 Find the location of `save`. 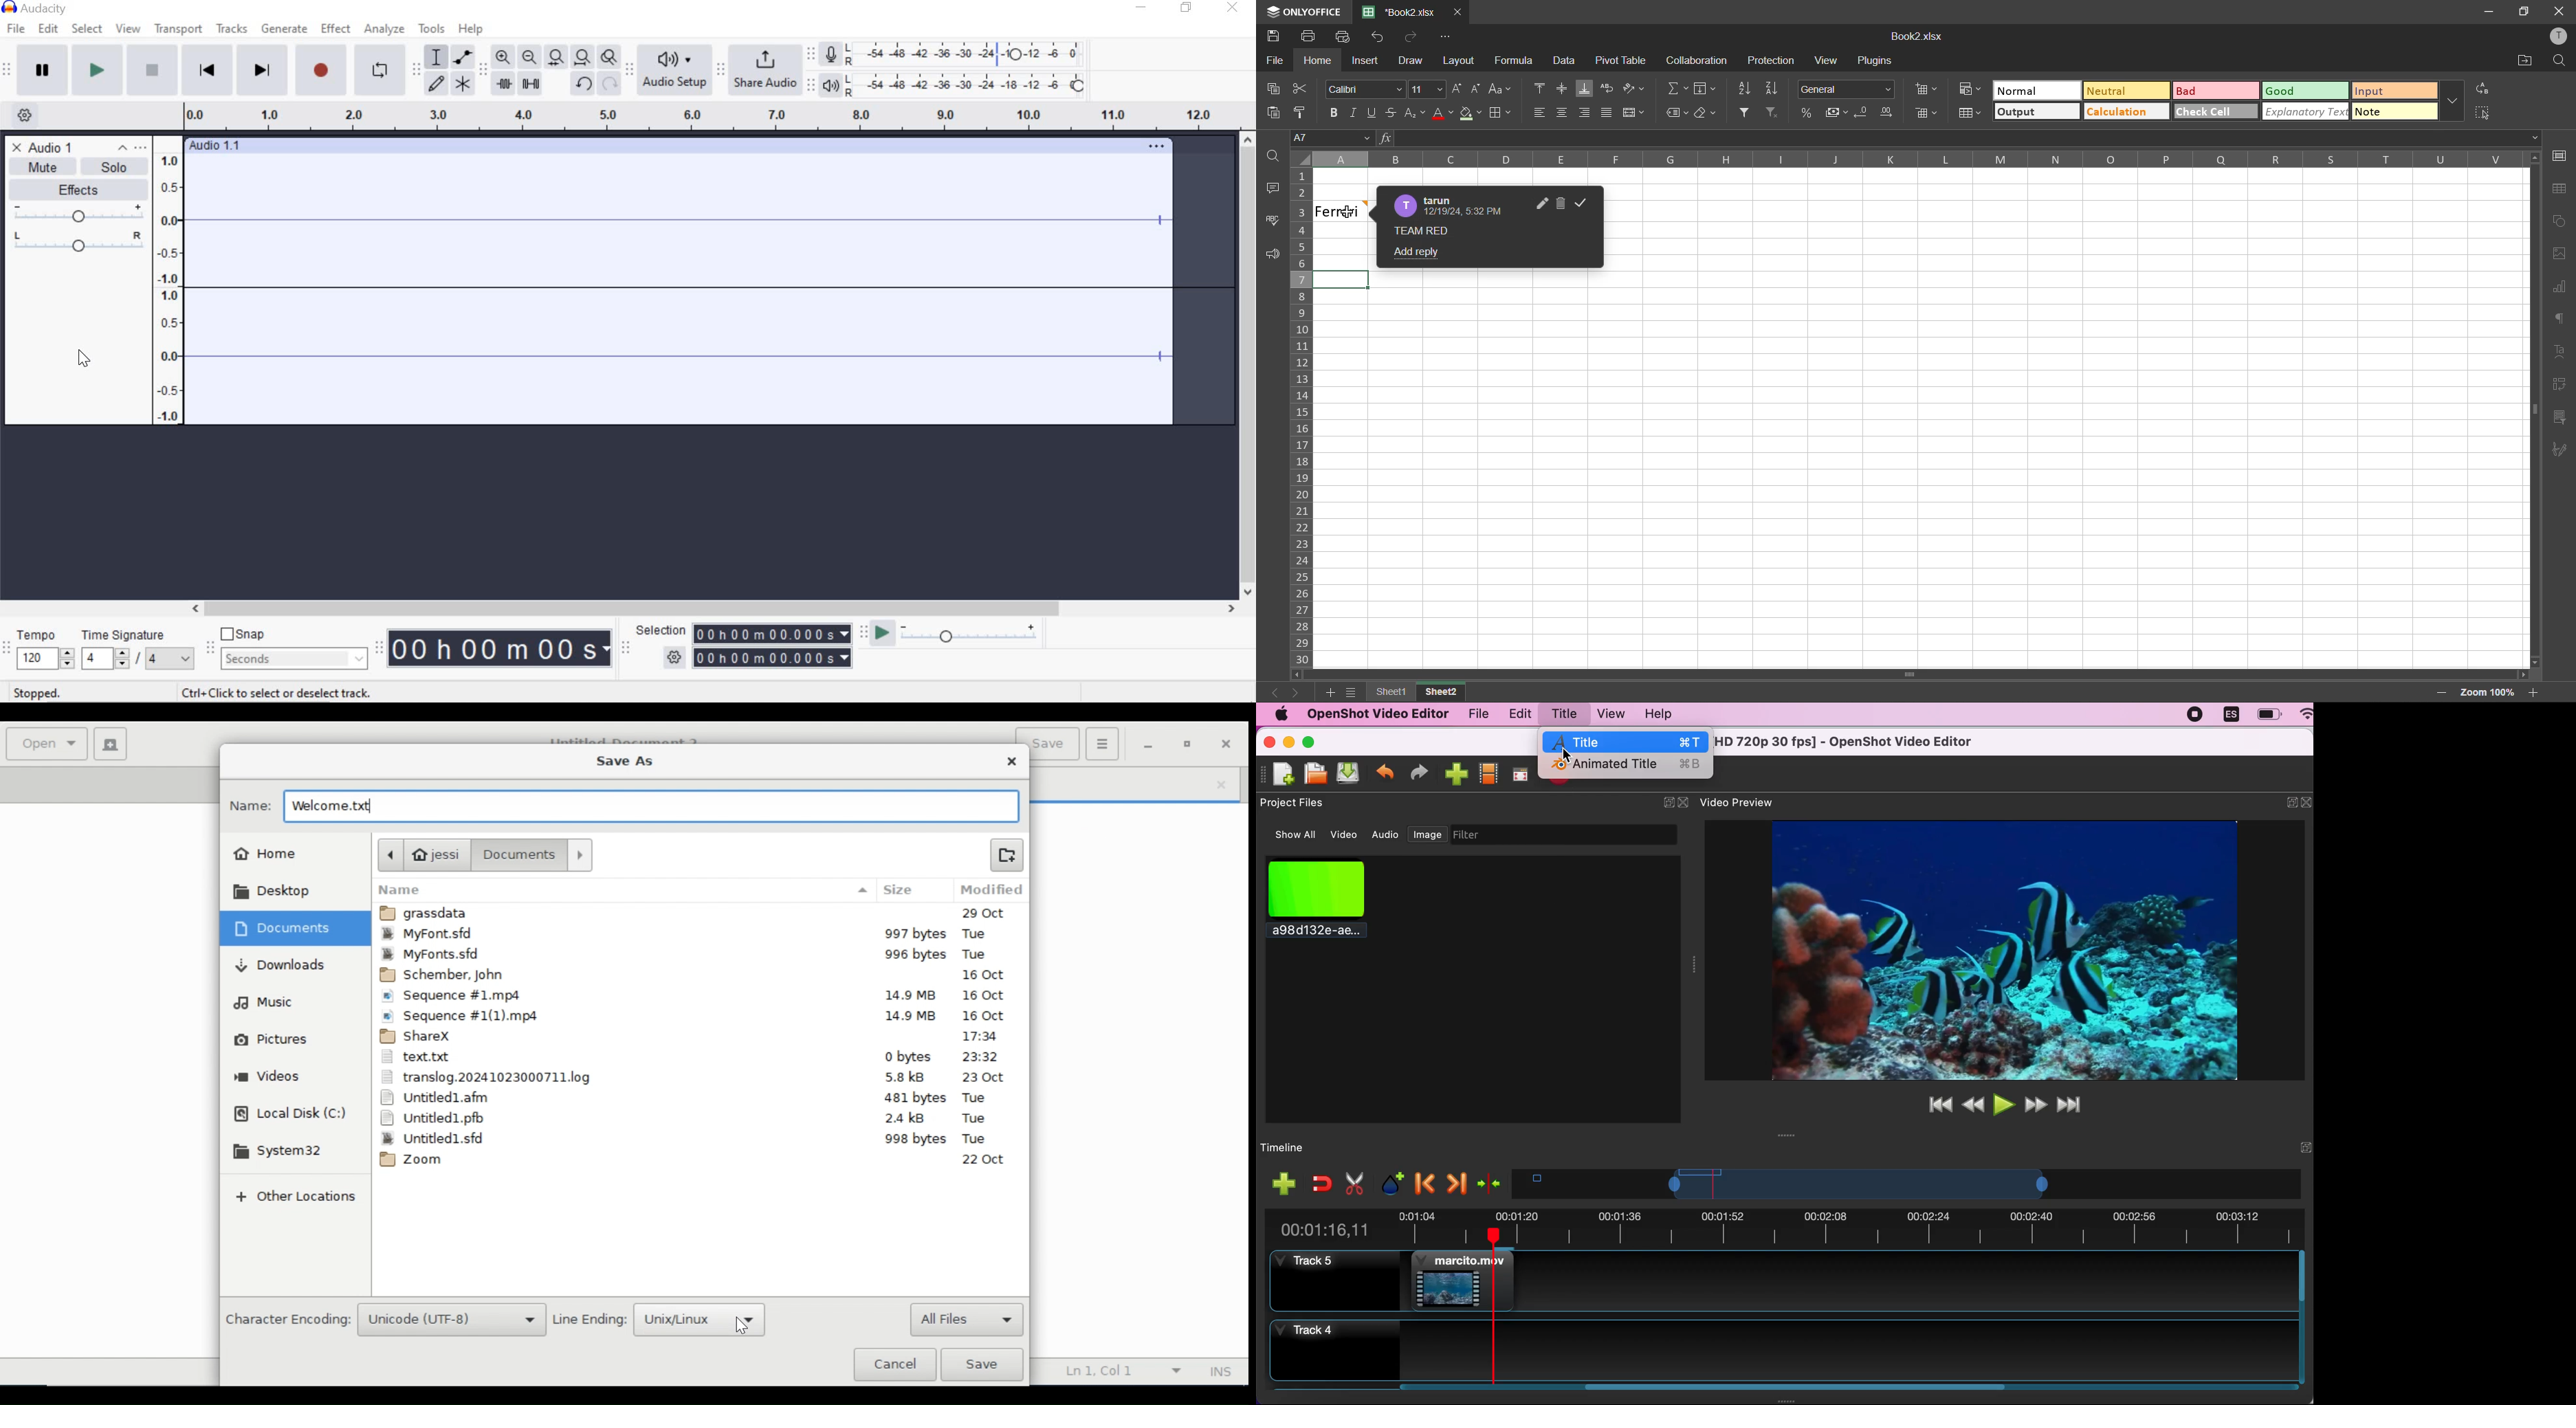

save is located at coordinates (1271, 36).